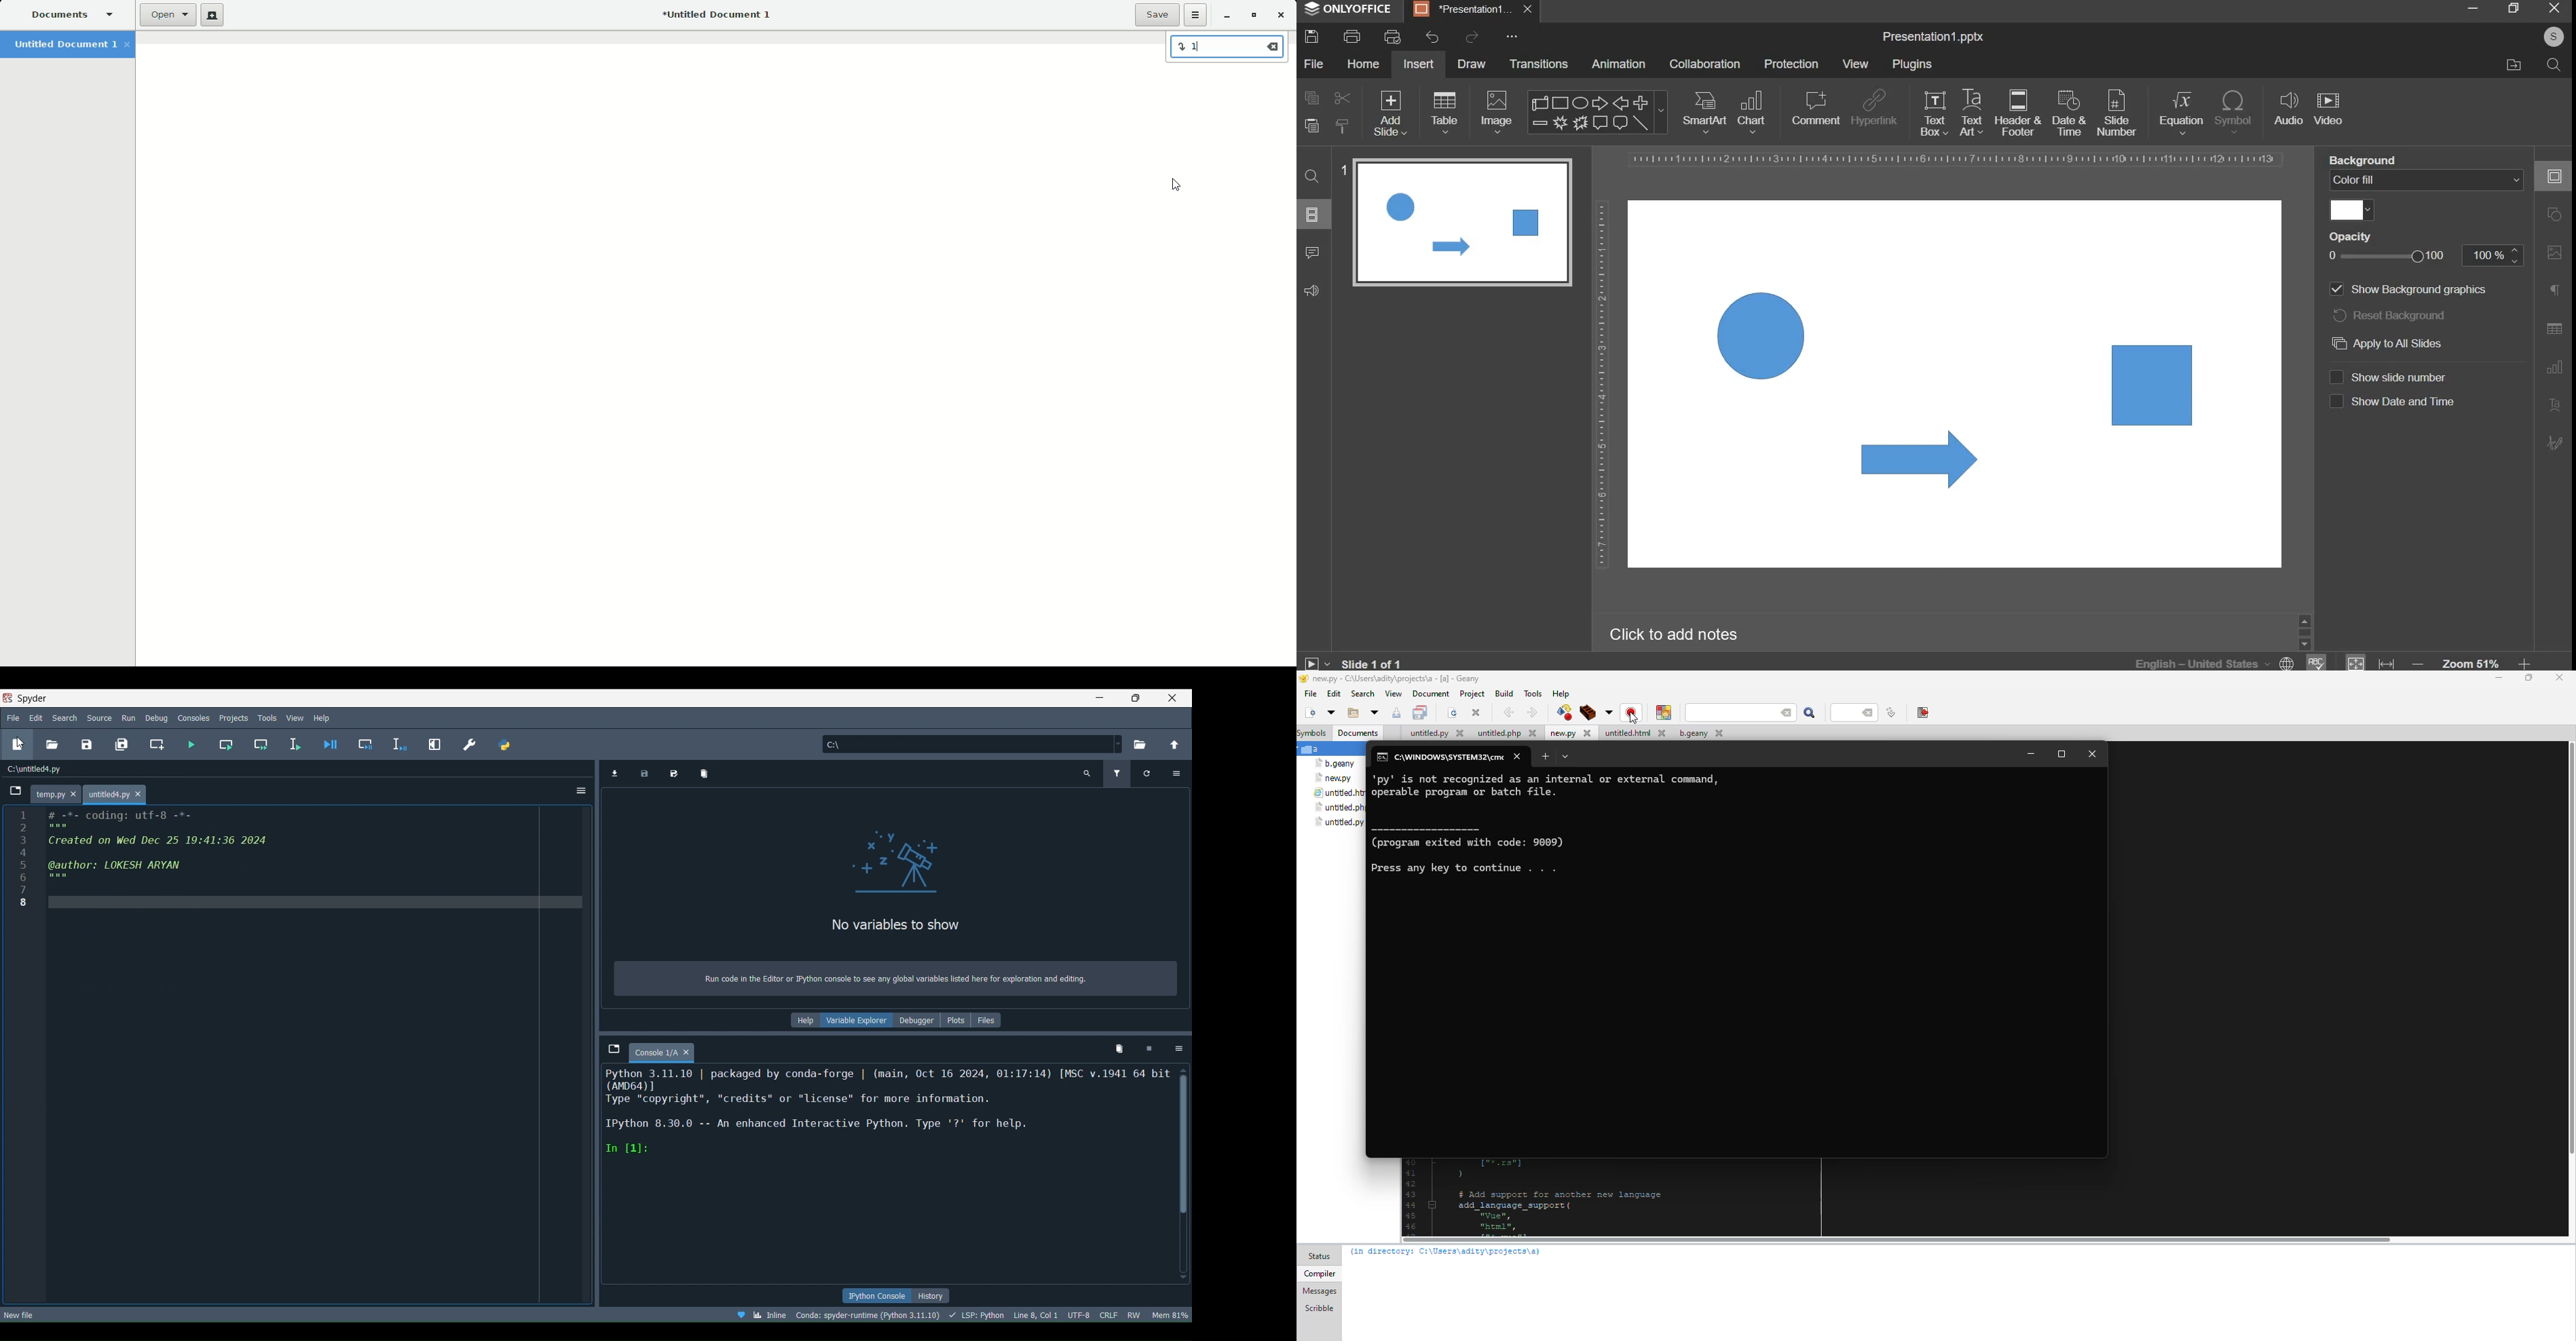 This screenshot has width=2576, height=1344. Describe the element at coordinates (1170, 1315) in the screenshot. I see `Global memory usage` at that location.